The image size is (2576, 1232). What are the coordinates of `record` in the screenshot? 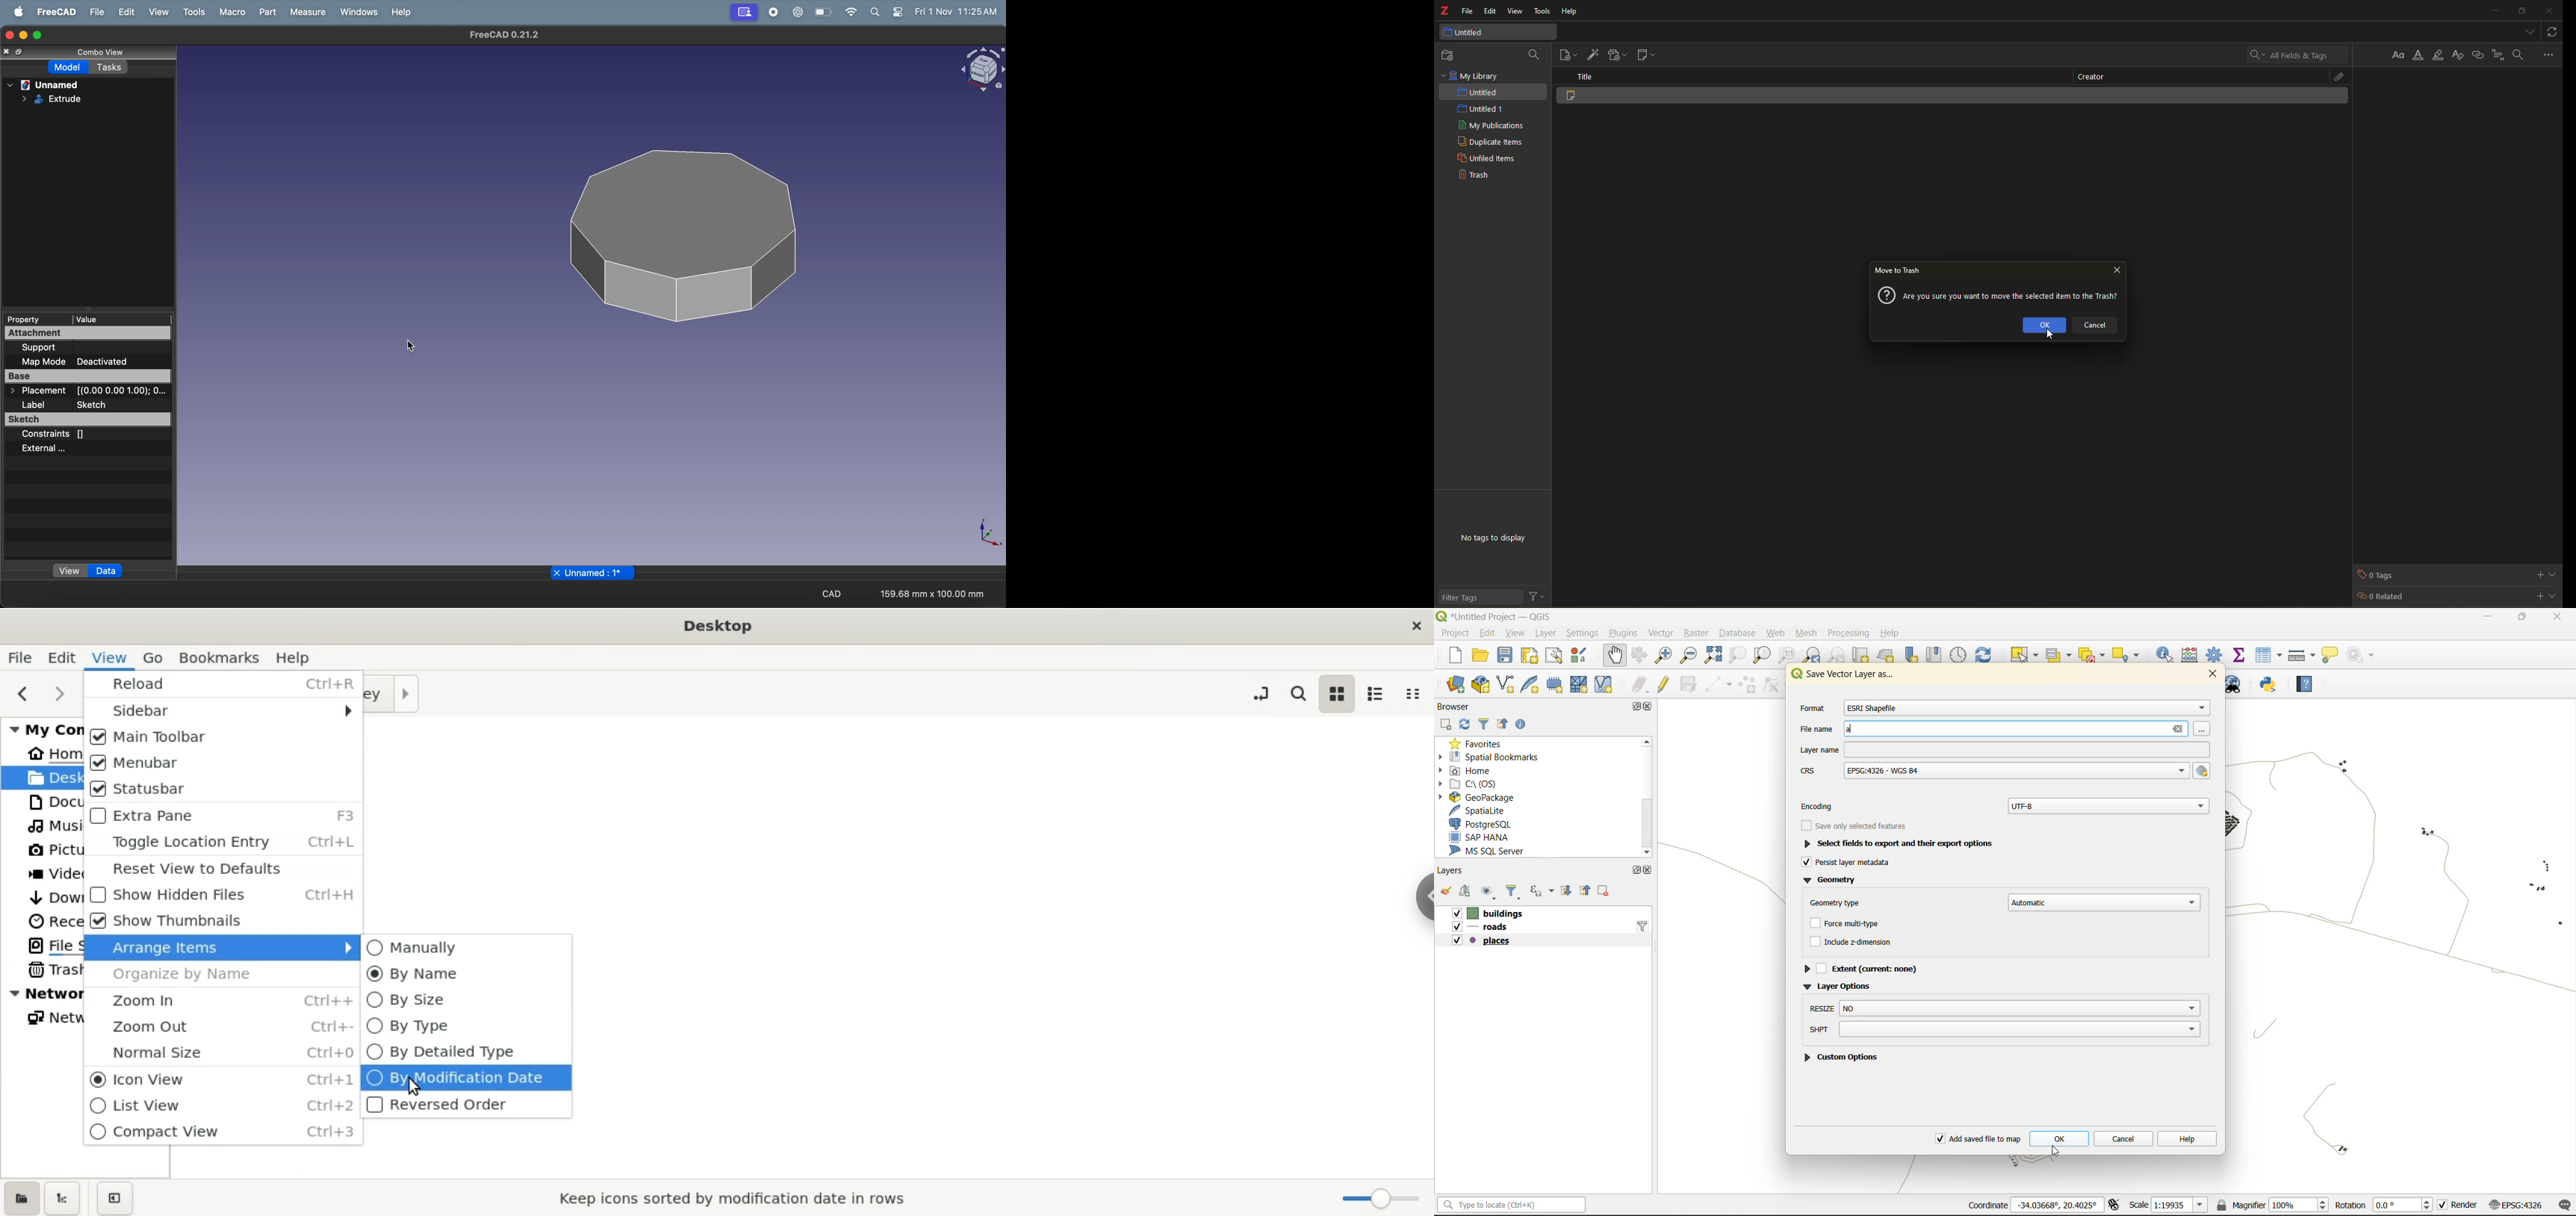 It's located at (770, 12).